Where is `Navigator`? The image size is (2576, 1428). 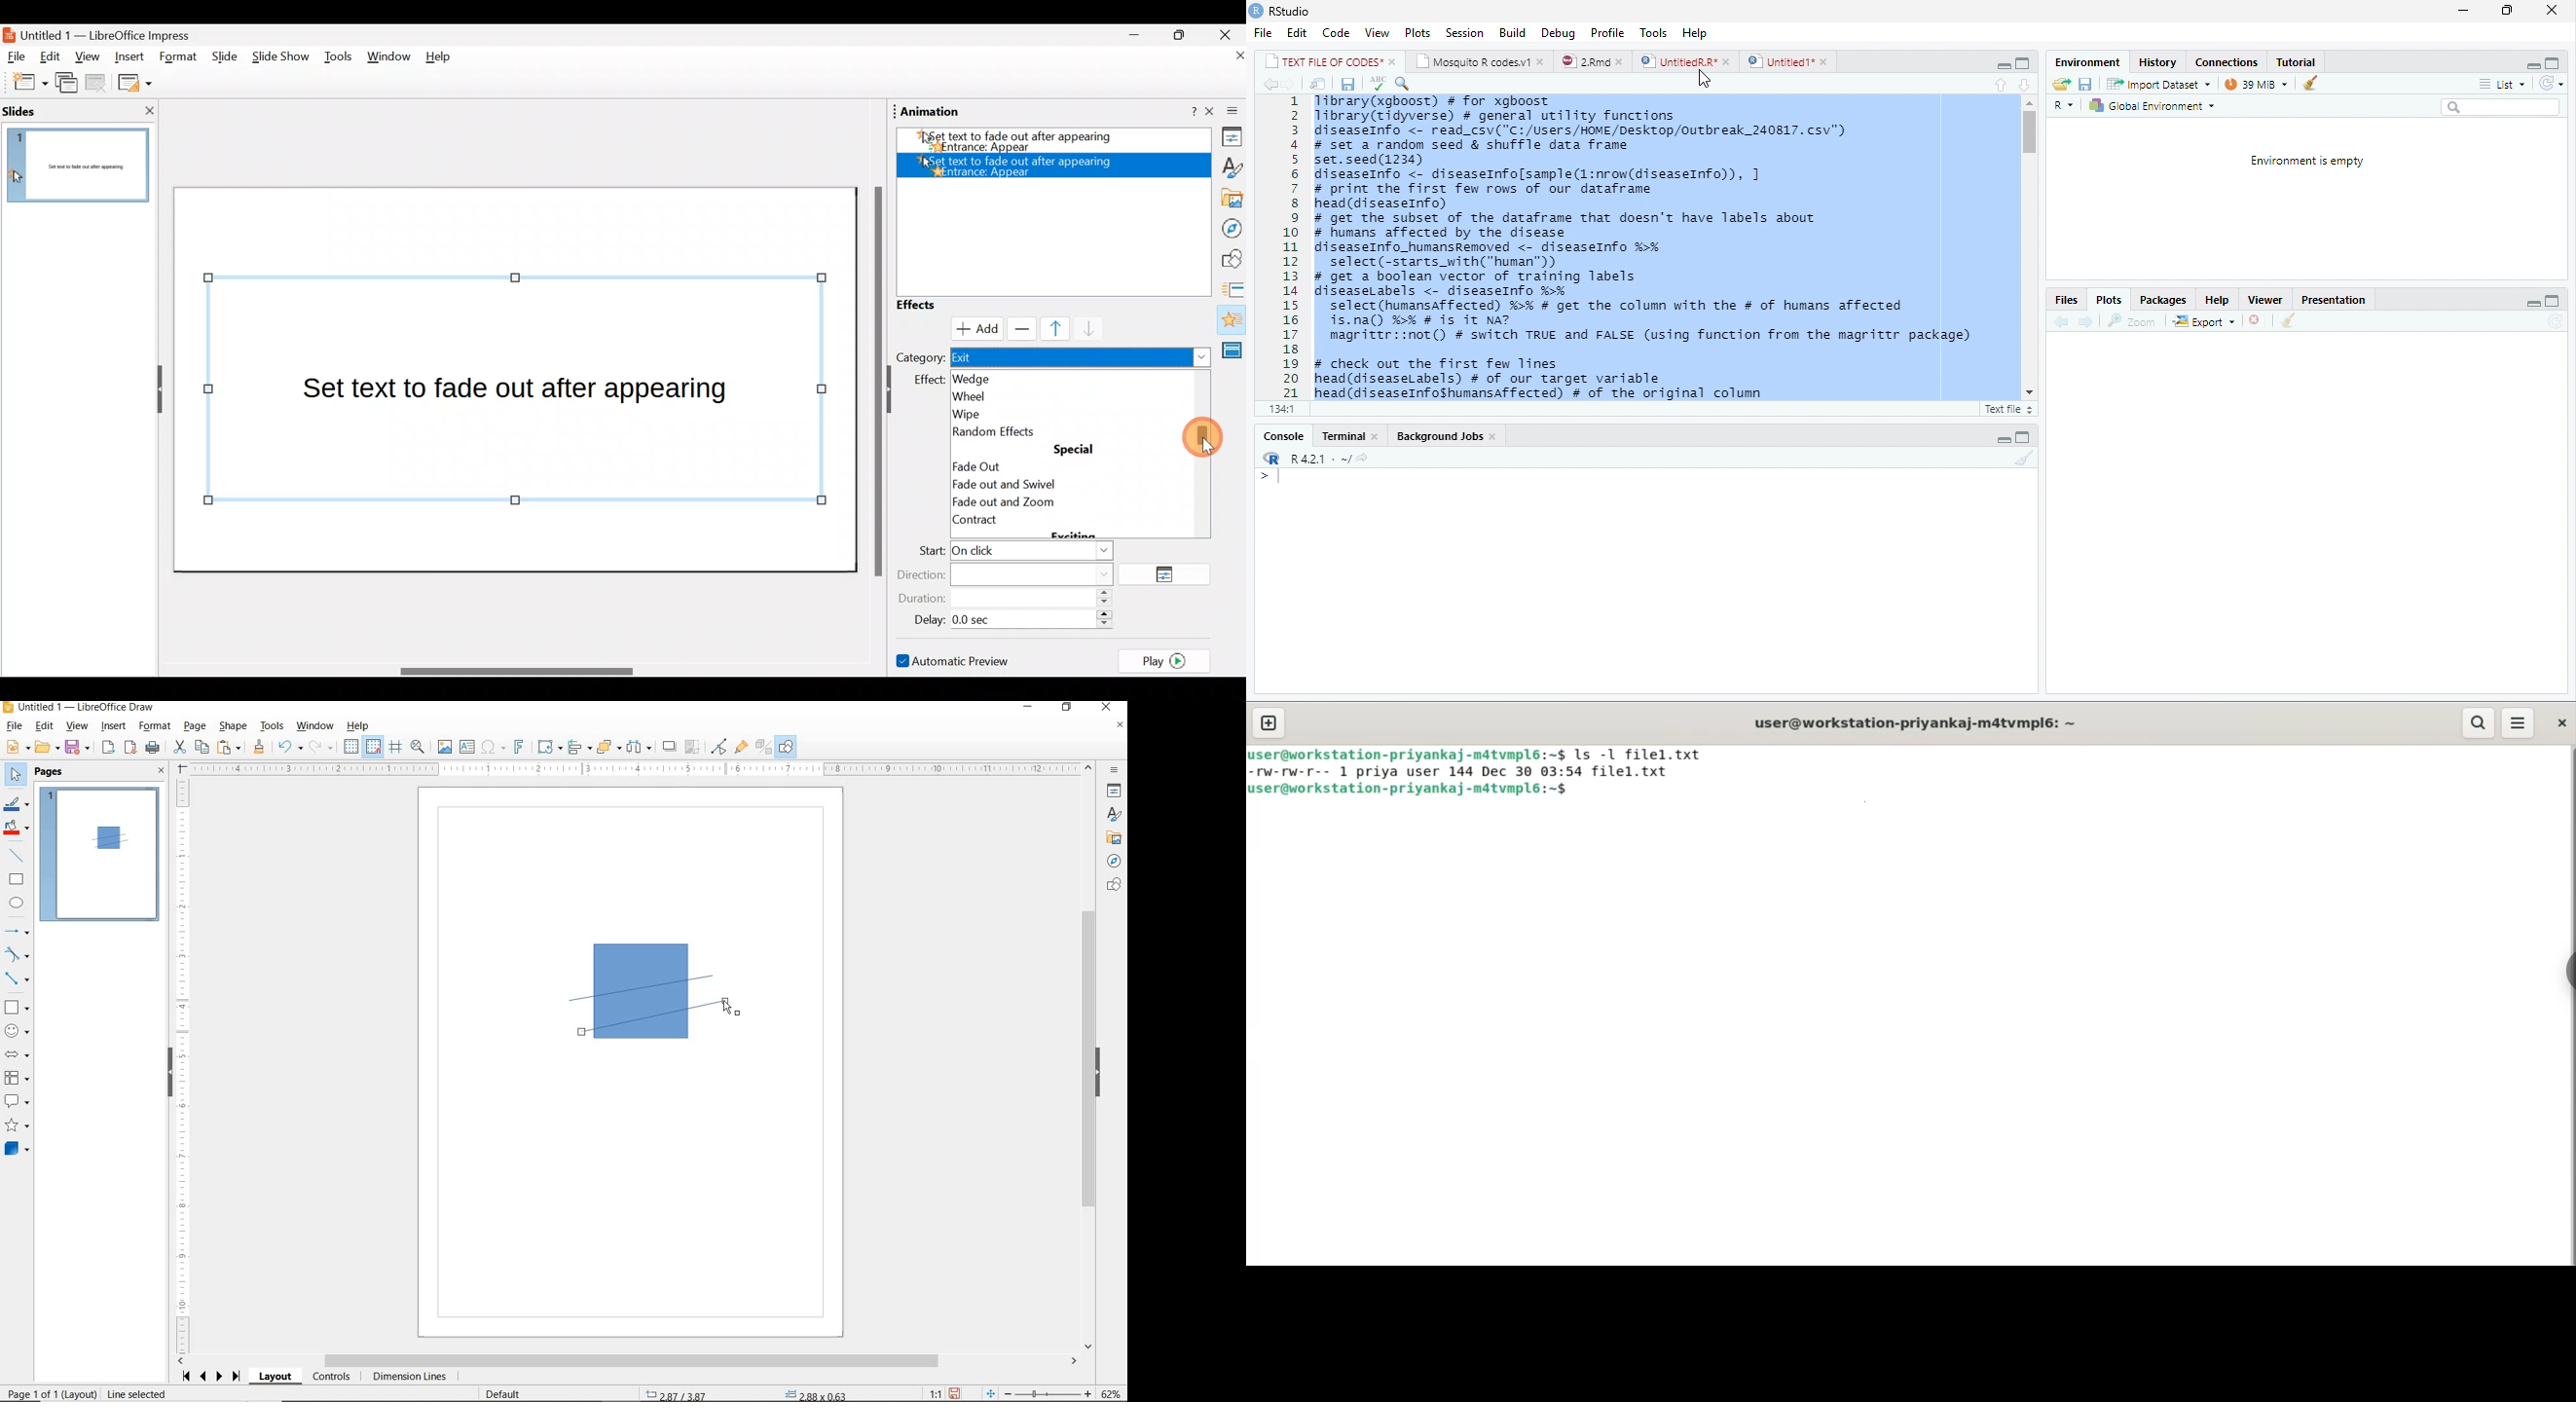
Navigator is located at coordinates (1228, 227).